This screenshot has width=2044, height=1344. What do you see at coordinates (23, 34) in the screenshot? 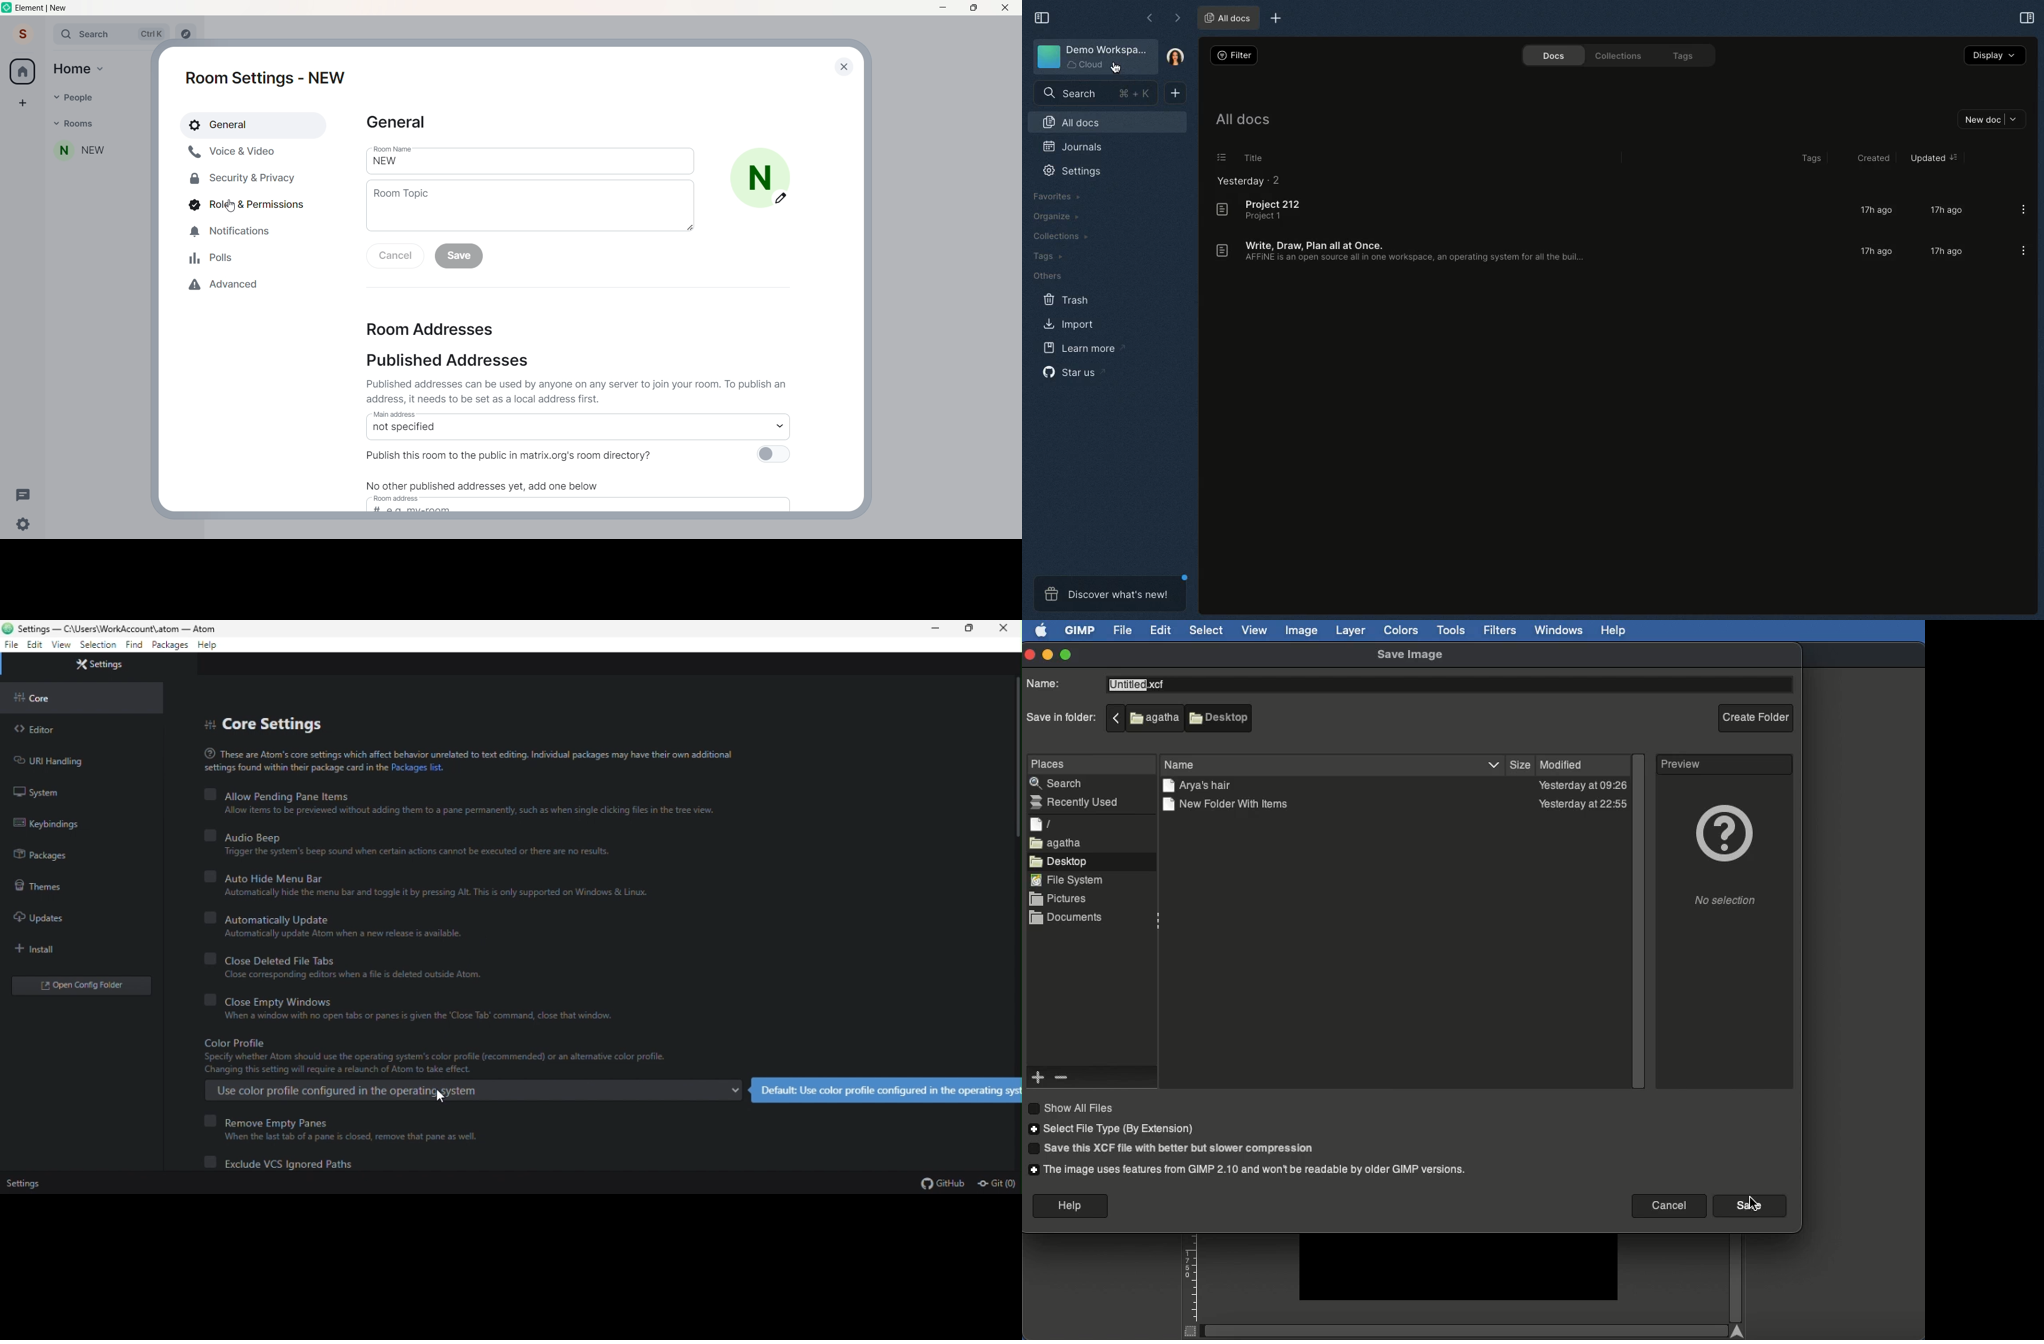
I see `user` at bounding box center [23, 34].